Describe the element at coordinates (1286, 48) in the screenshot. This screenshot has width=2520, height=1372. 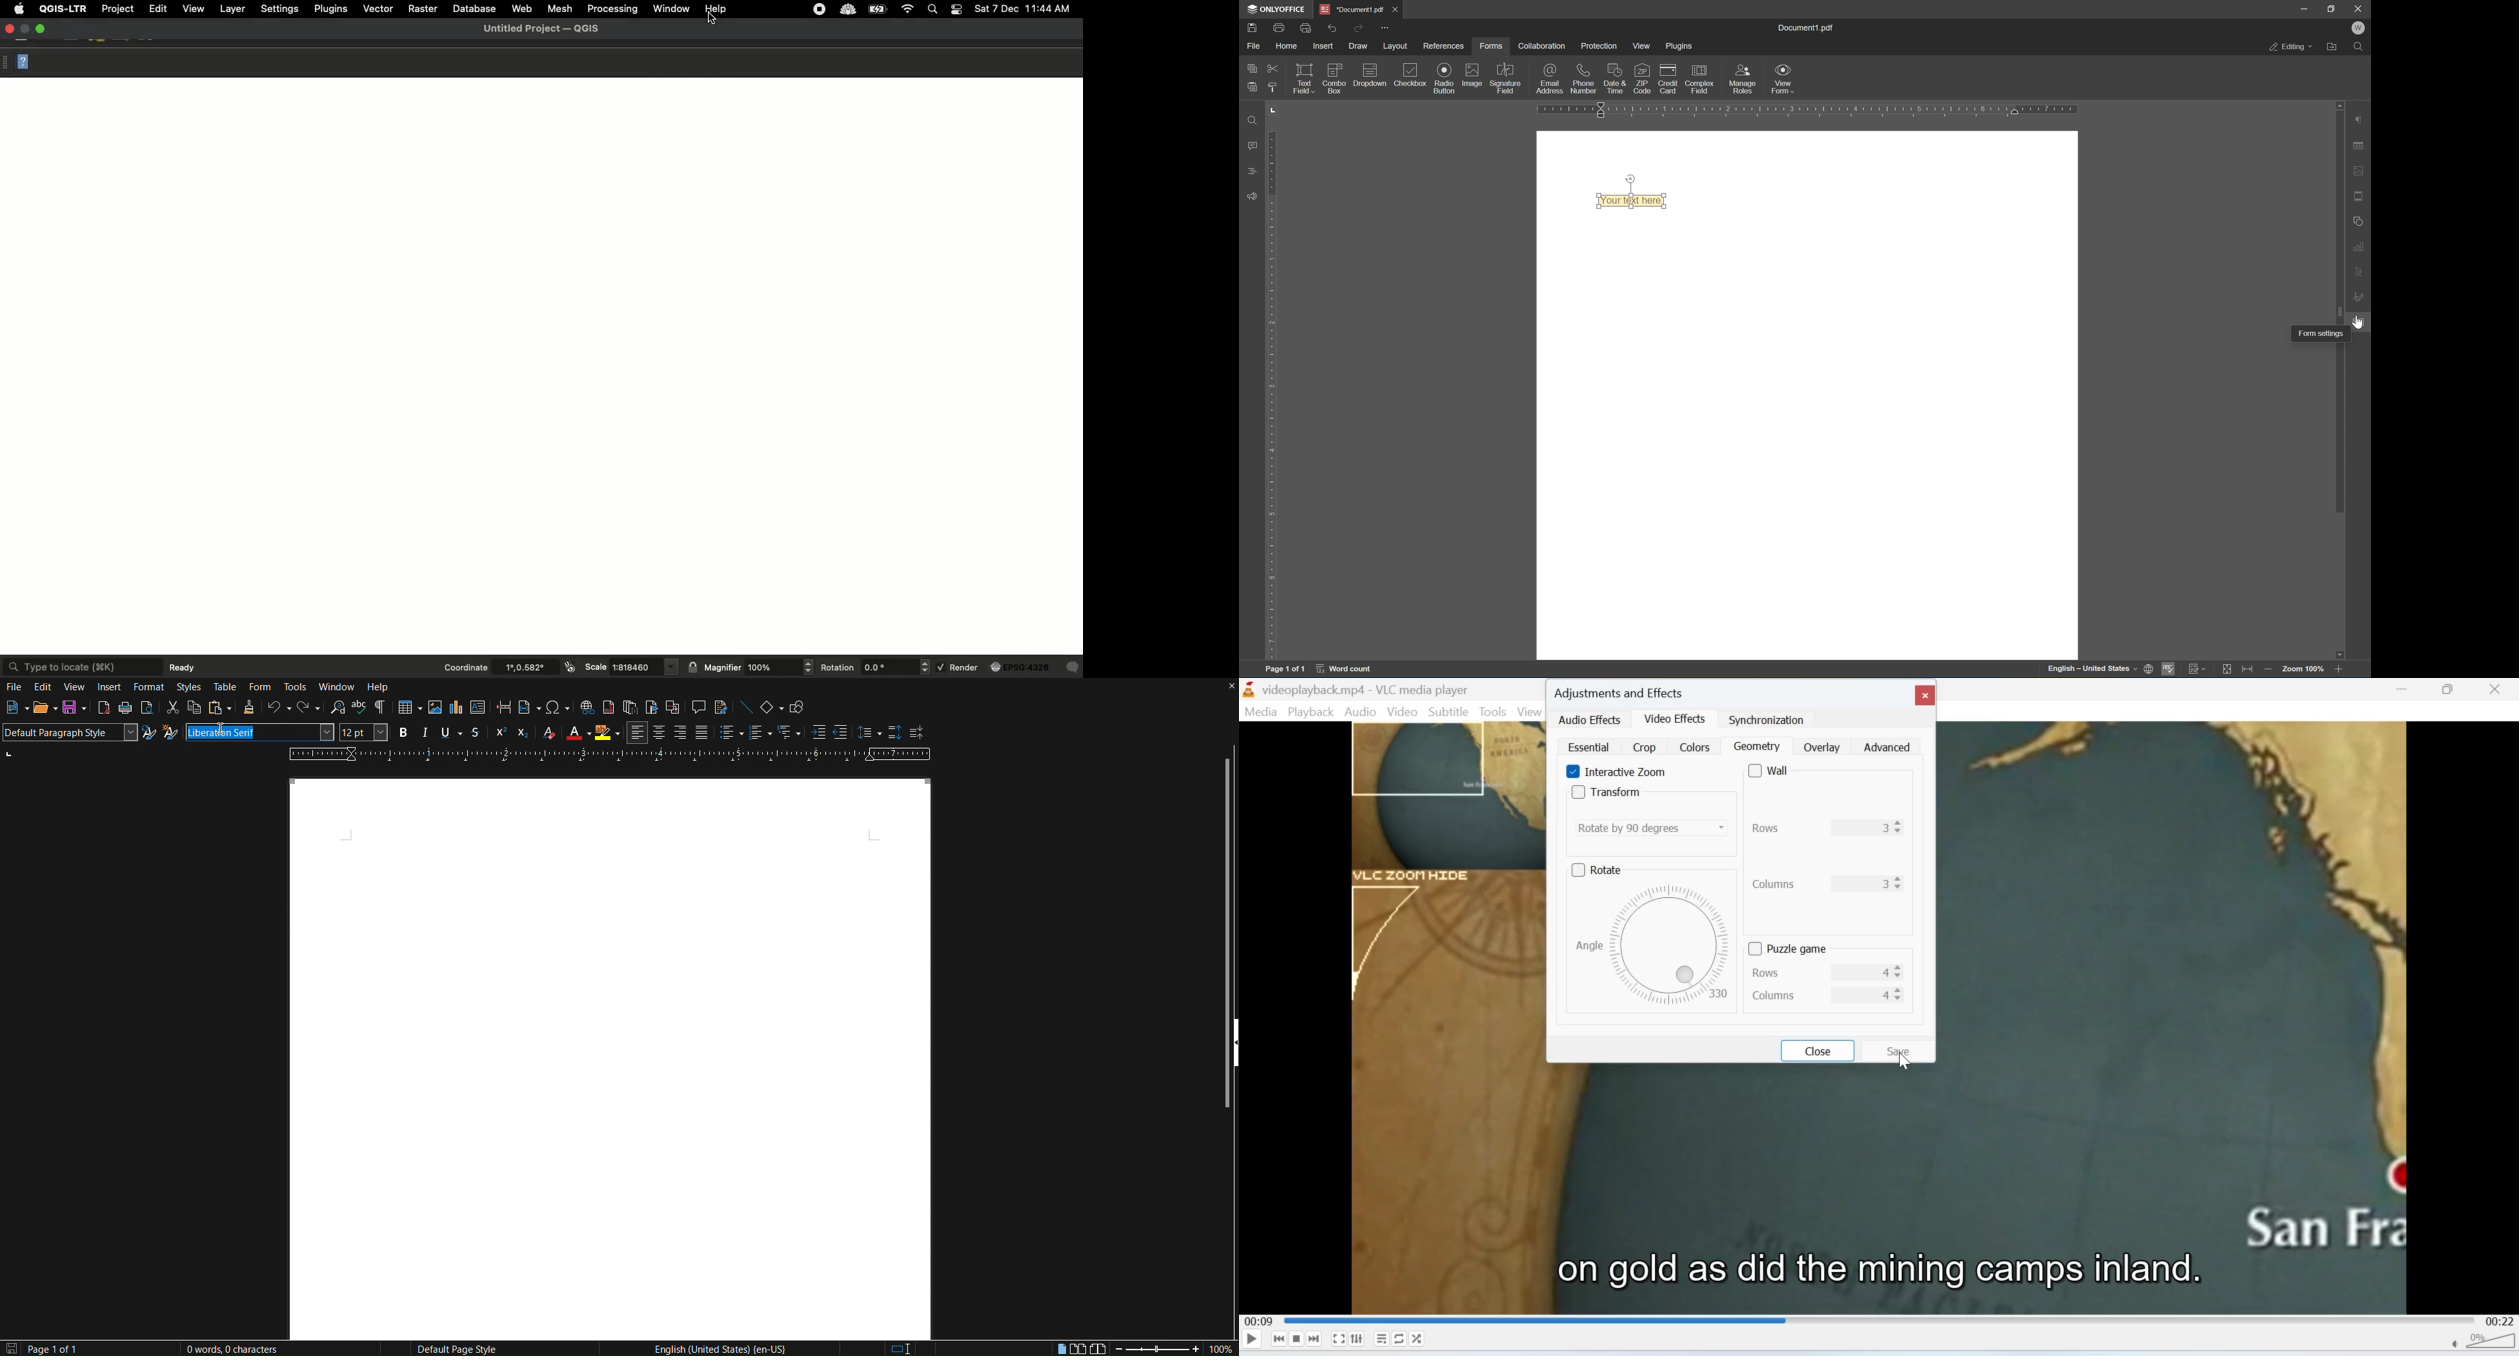
I see `home` at that location.